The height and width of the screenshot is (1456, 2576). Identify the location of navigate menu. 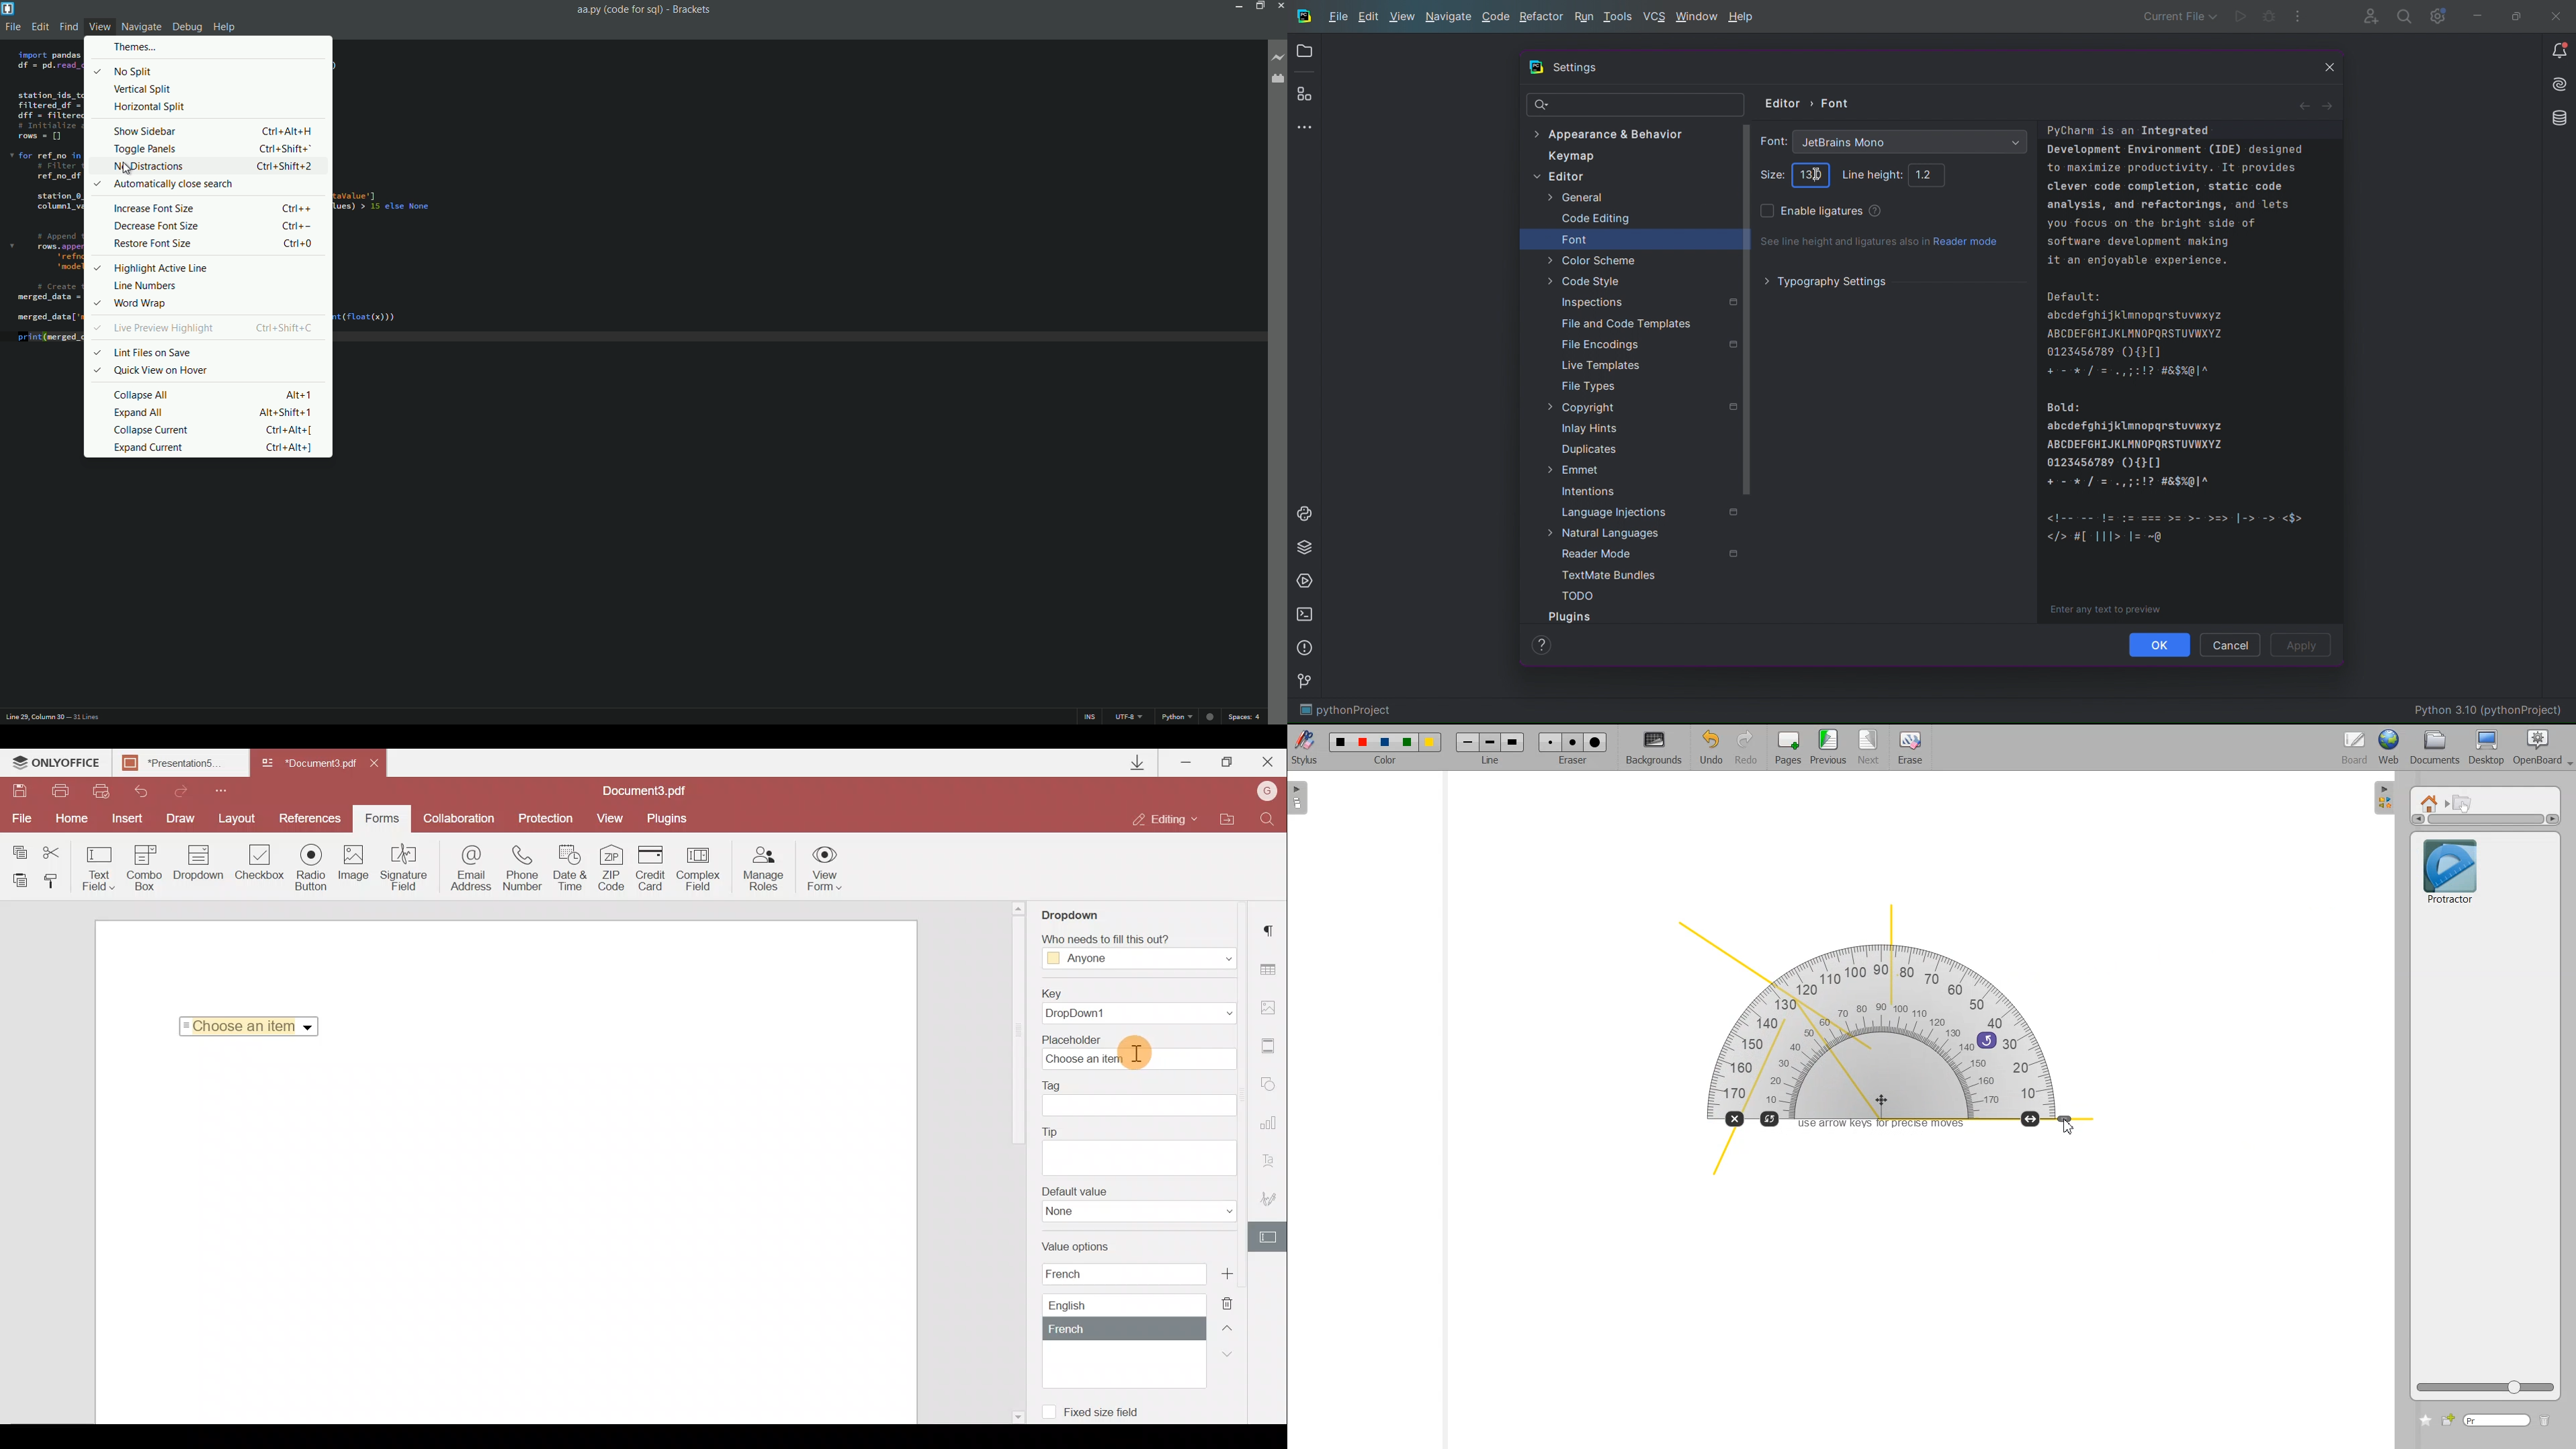
(142, 26).